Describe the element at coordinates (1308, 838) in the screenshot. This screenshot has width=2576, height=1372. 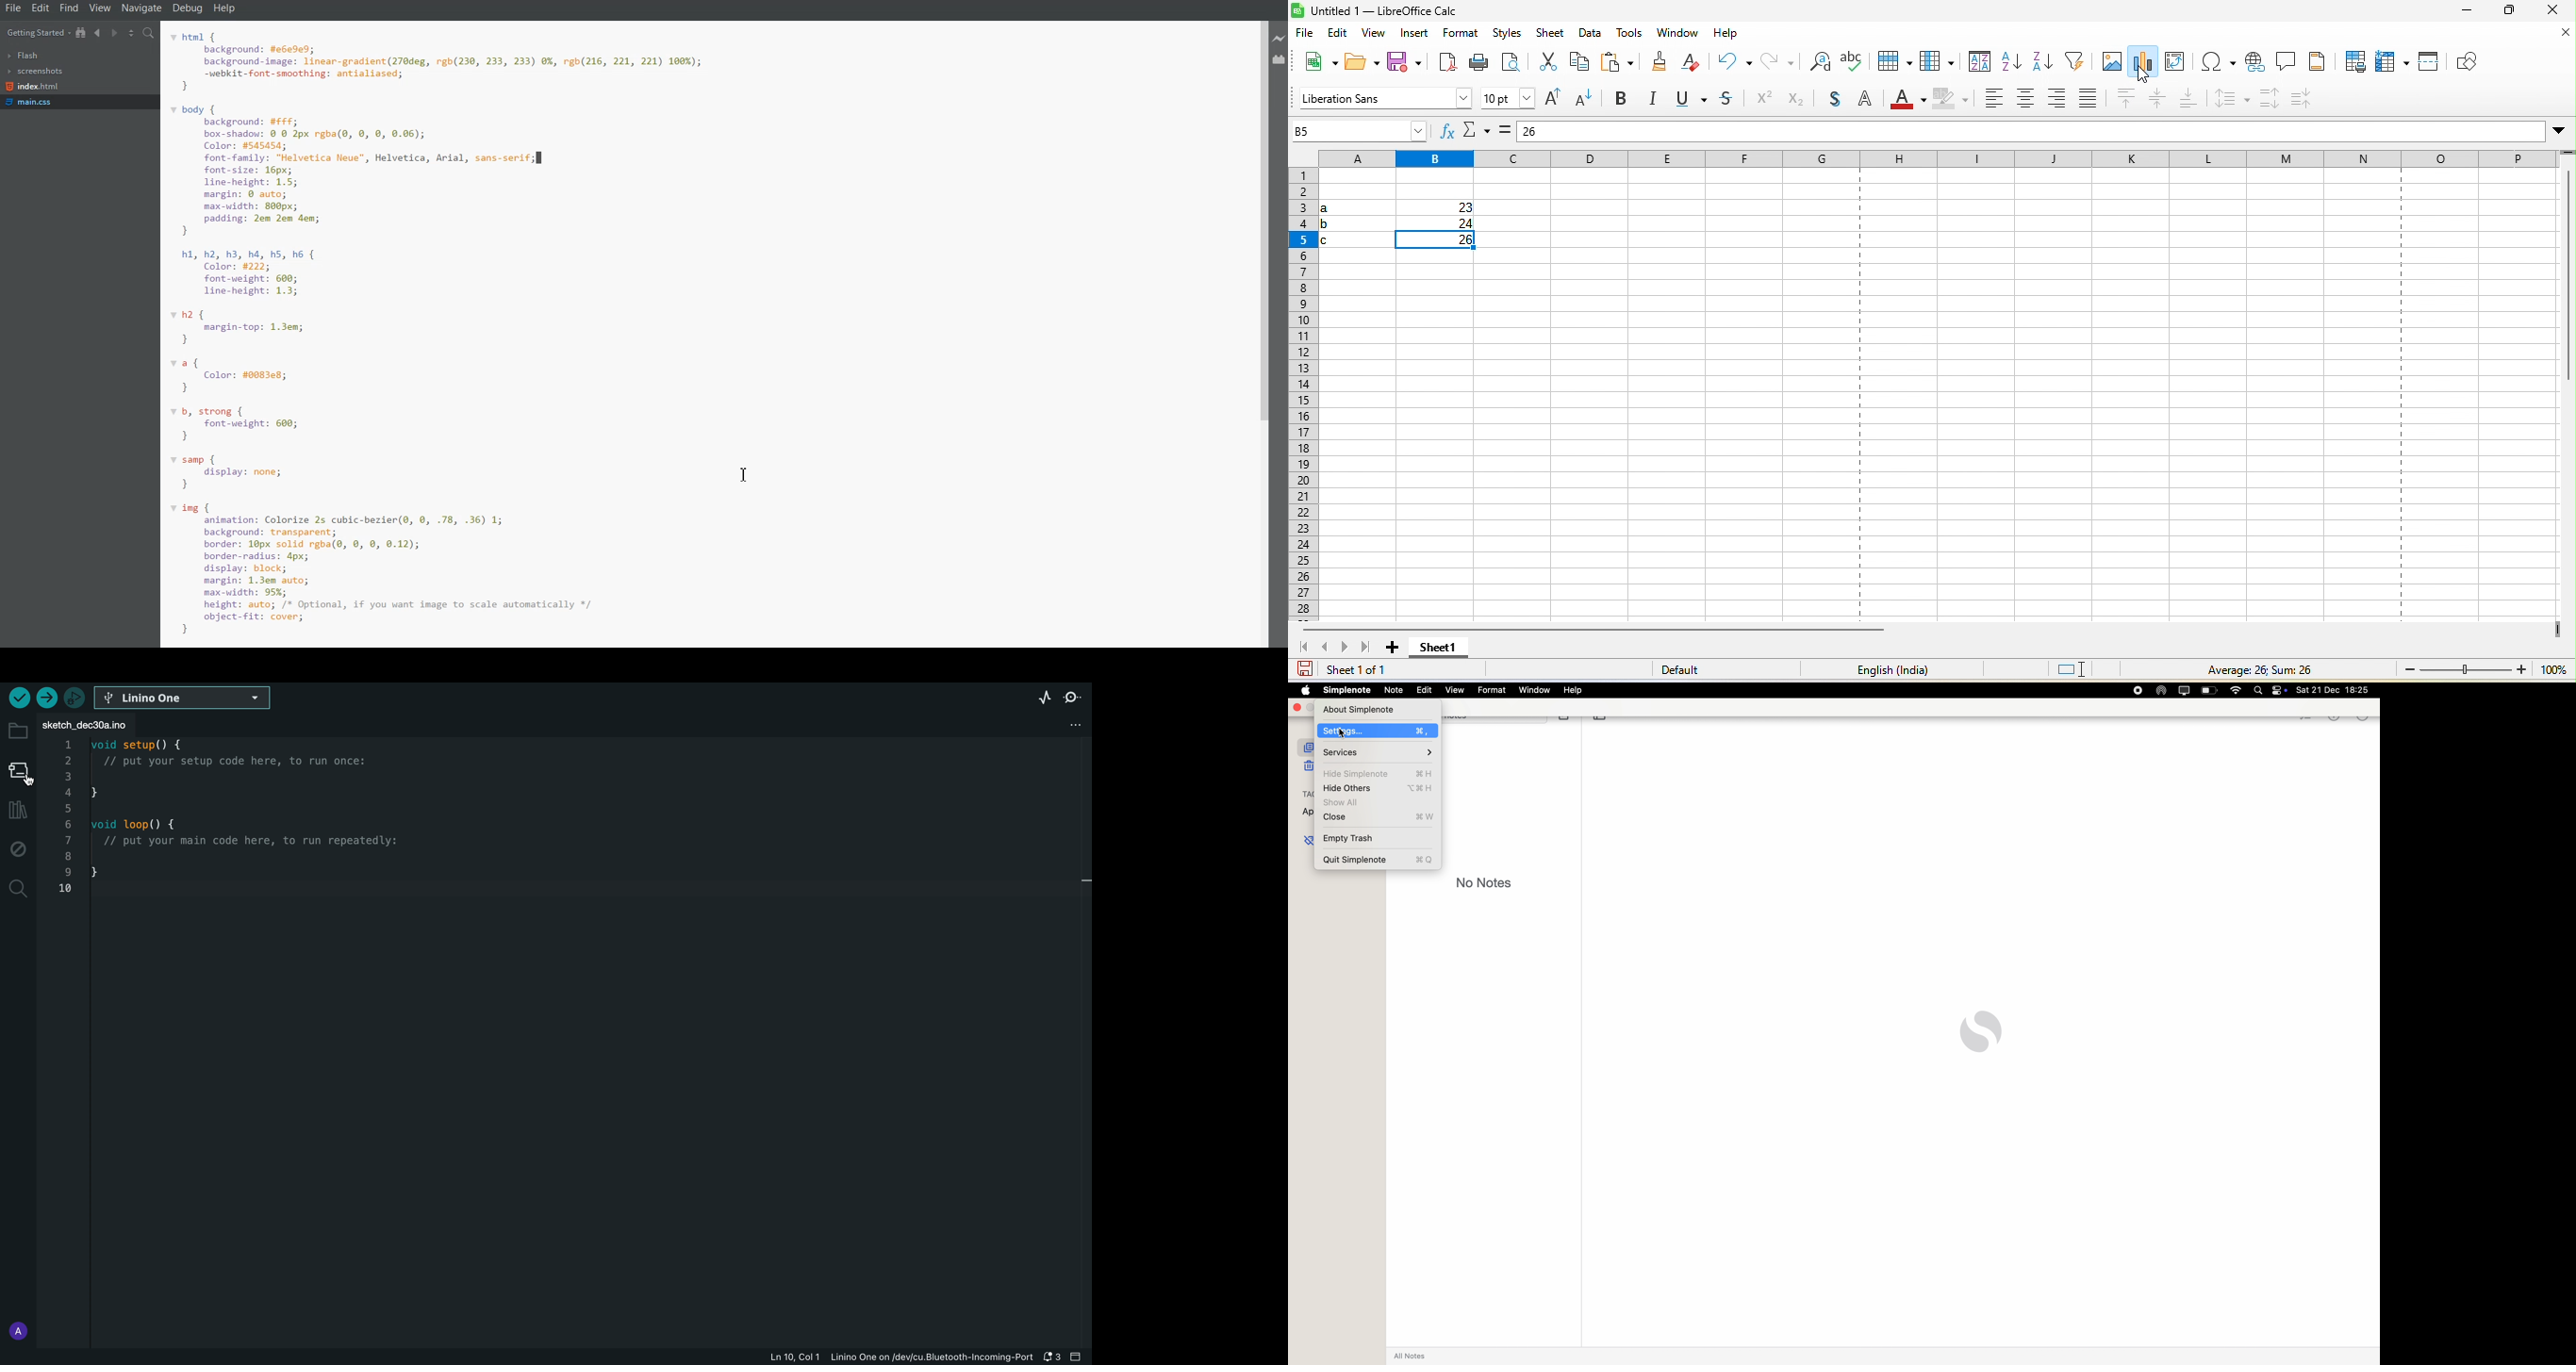
I see `untagged` at that location.